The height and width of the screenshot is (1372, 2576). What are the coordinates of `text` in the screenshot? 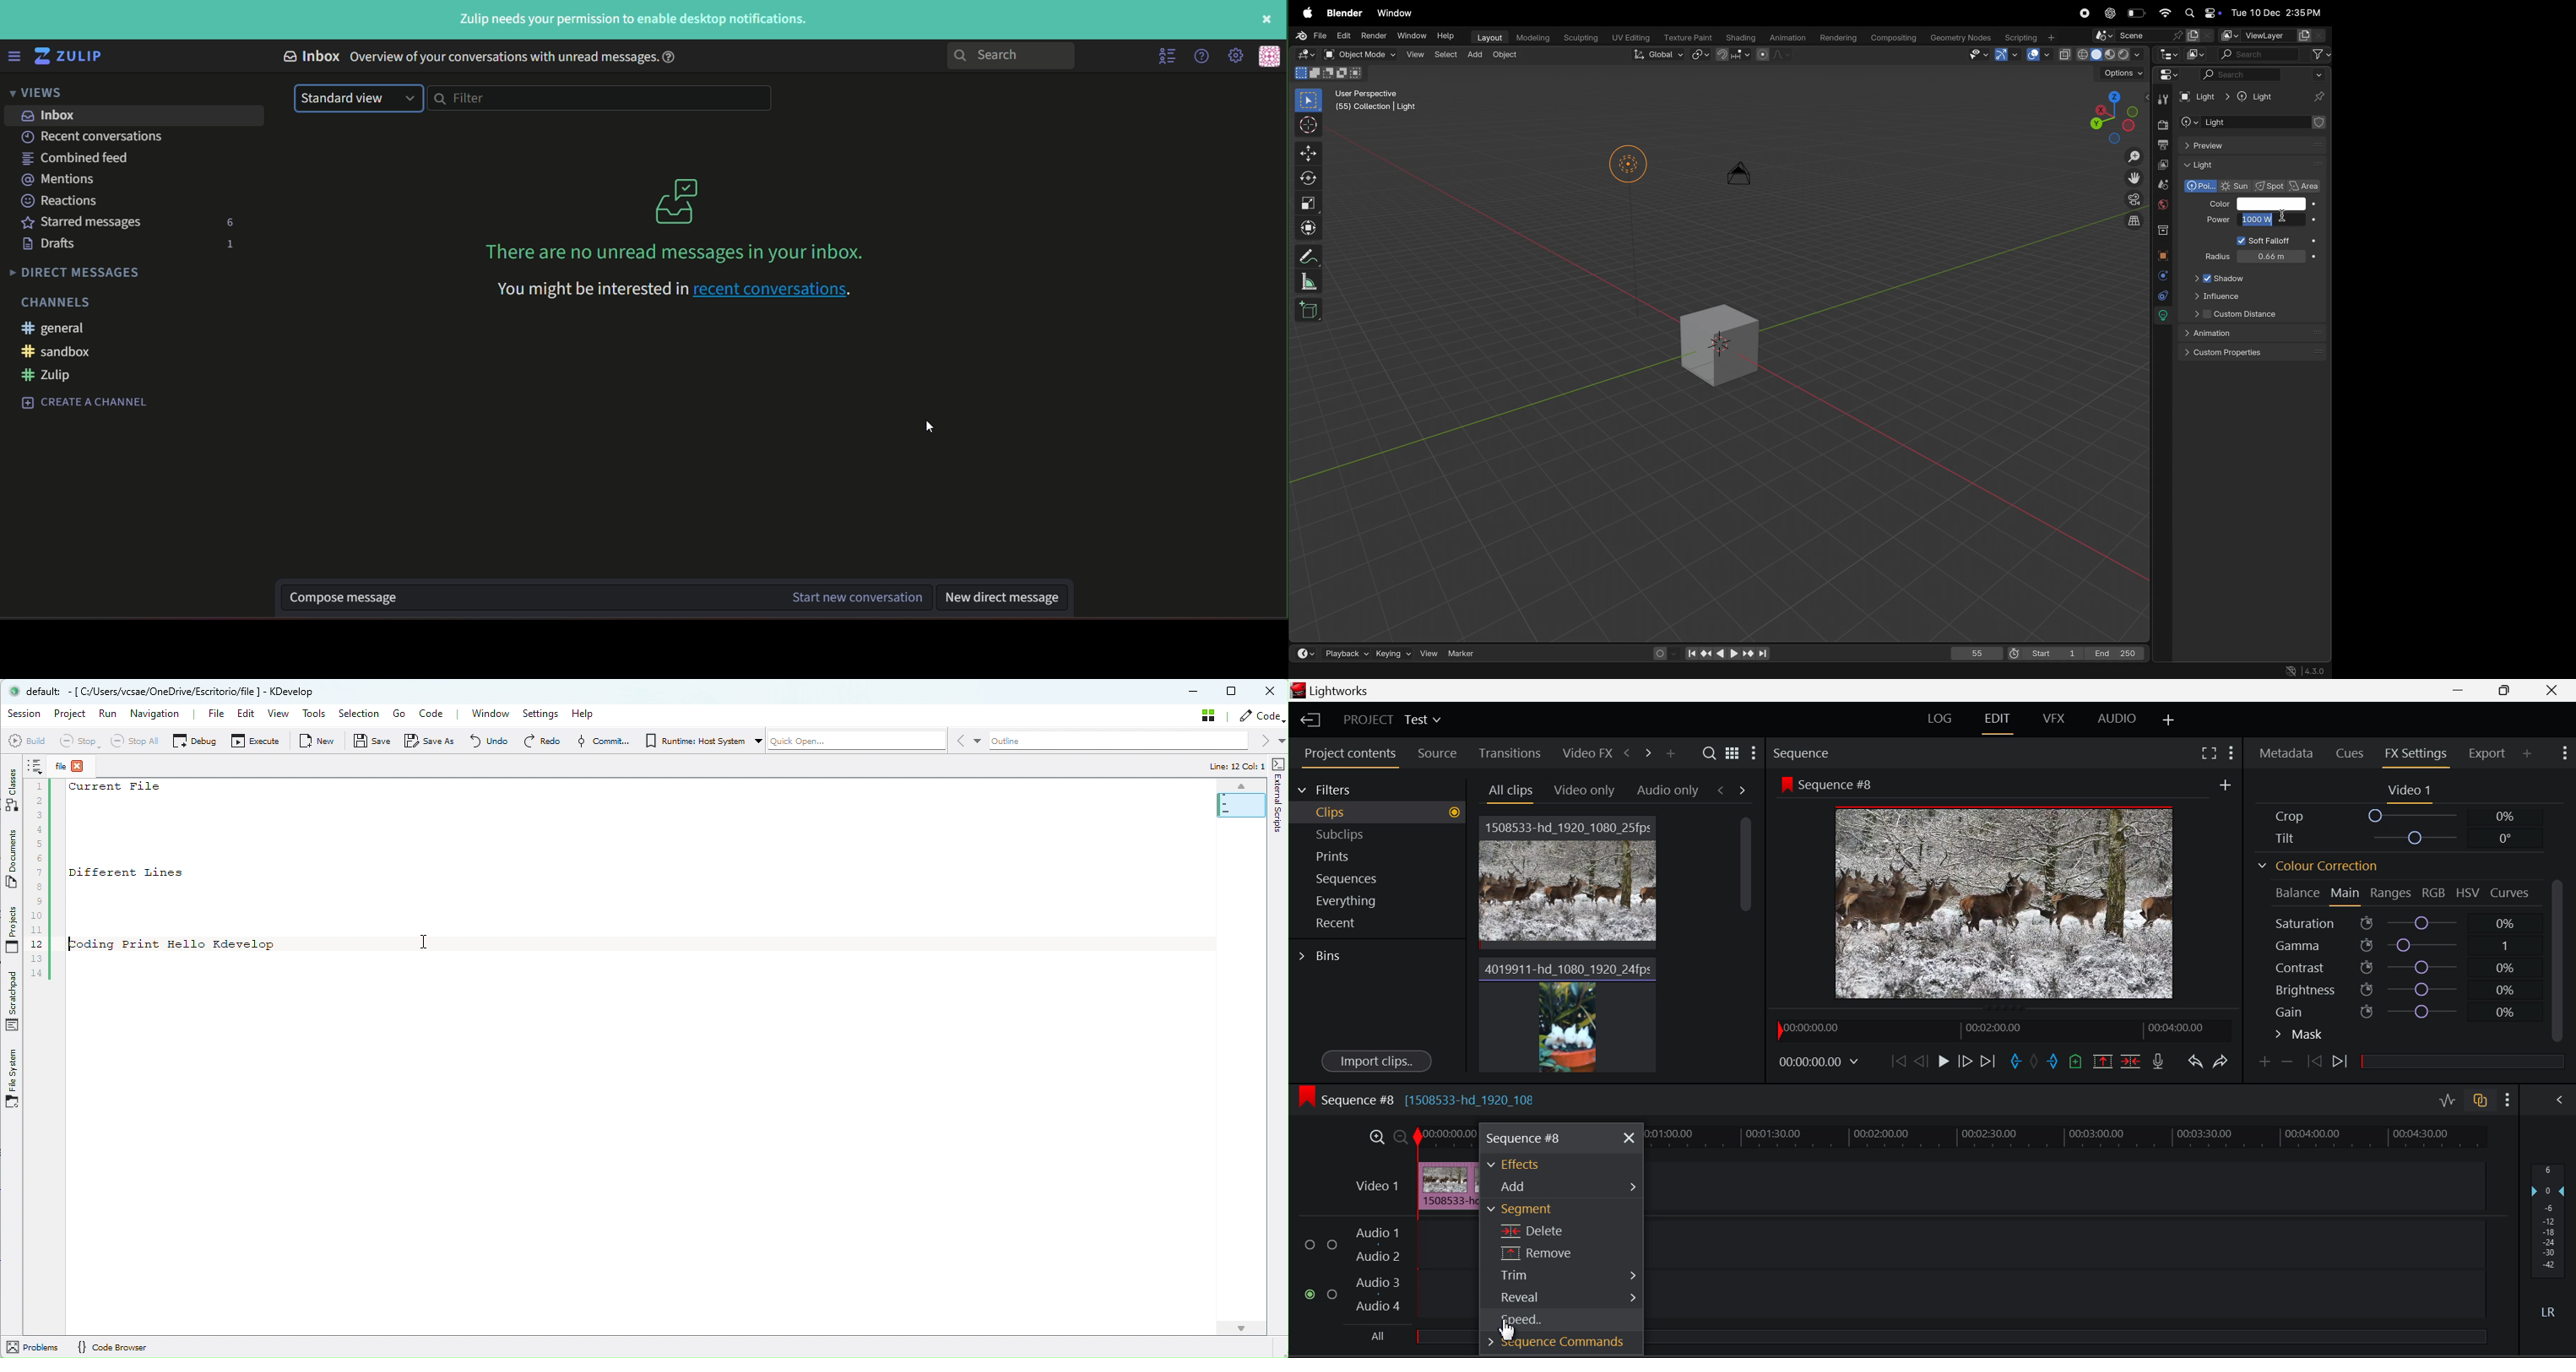 It's located at (61, 179).